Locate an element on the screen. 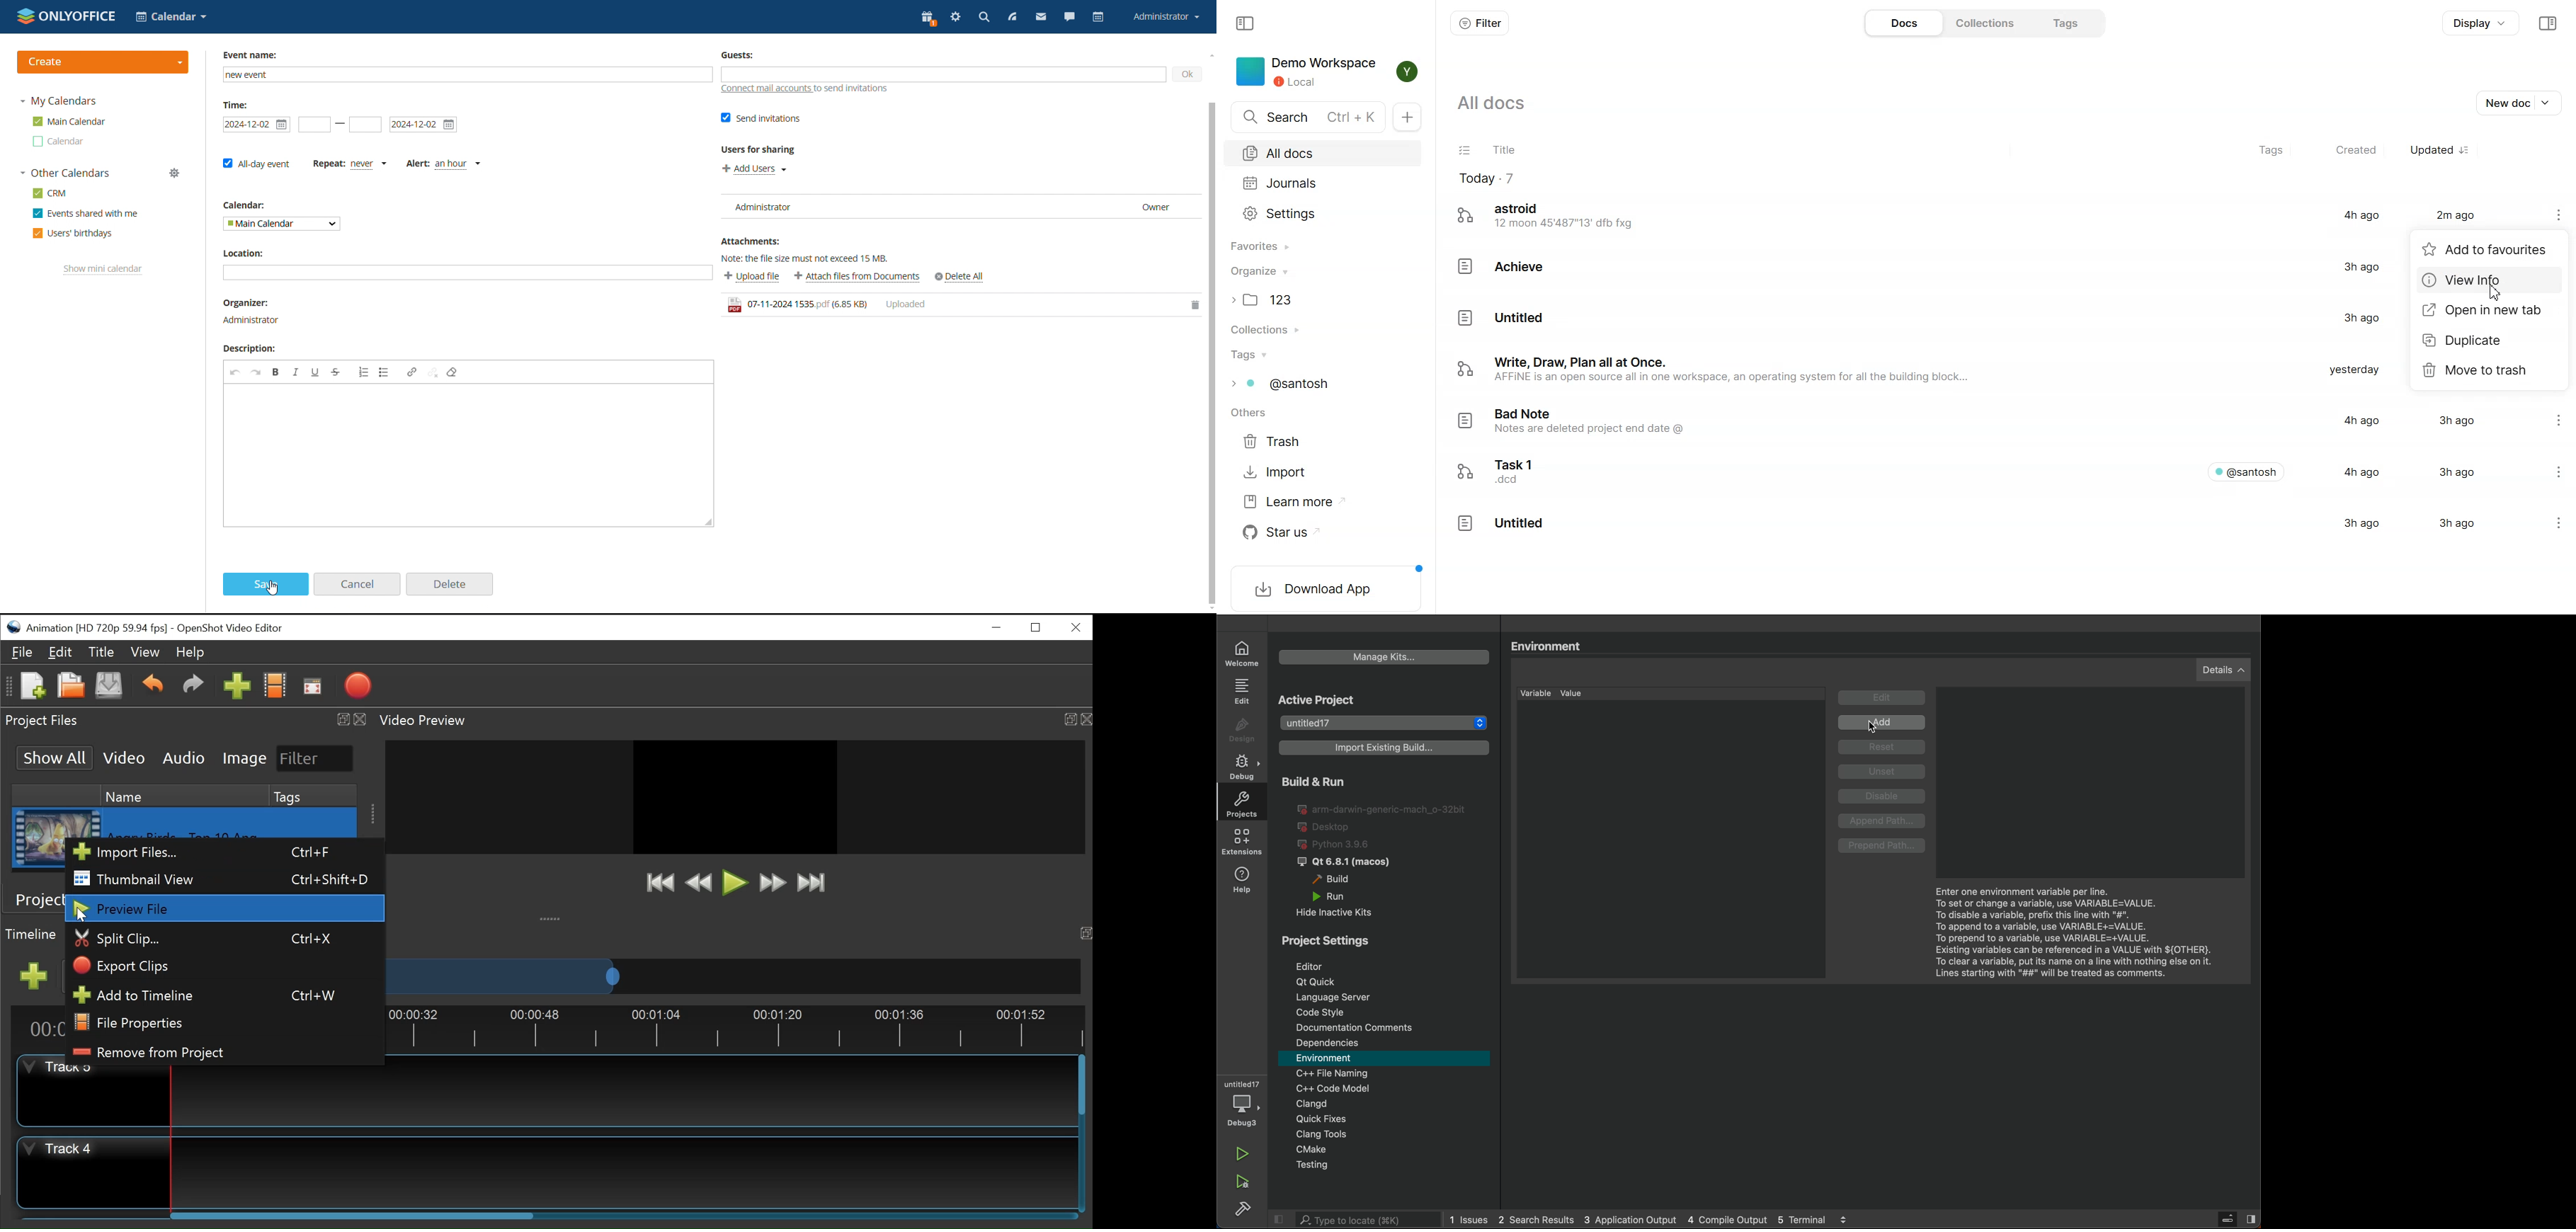 Image resolution: width=2576 pixels, height=1232 pixels. View is located at coordinates (143, 652).